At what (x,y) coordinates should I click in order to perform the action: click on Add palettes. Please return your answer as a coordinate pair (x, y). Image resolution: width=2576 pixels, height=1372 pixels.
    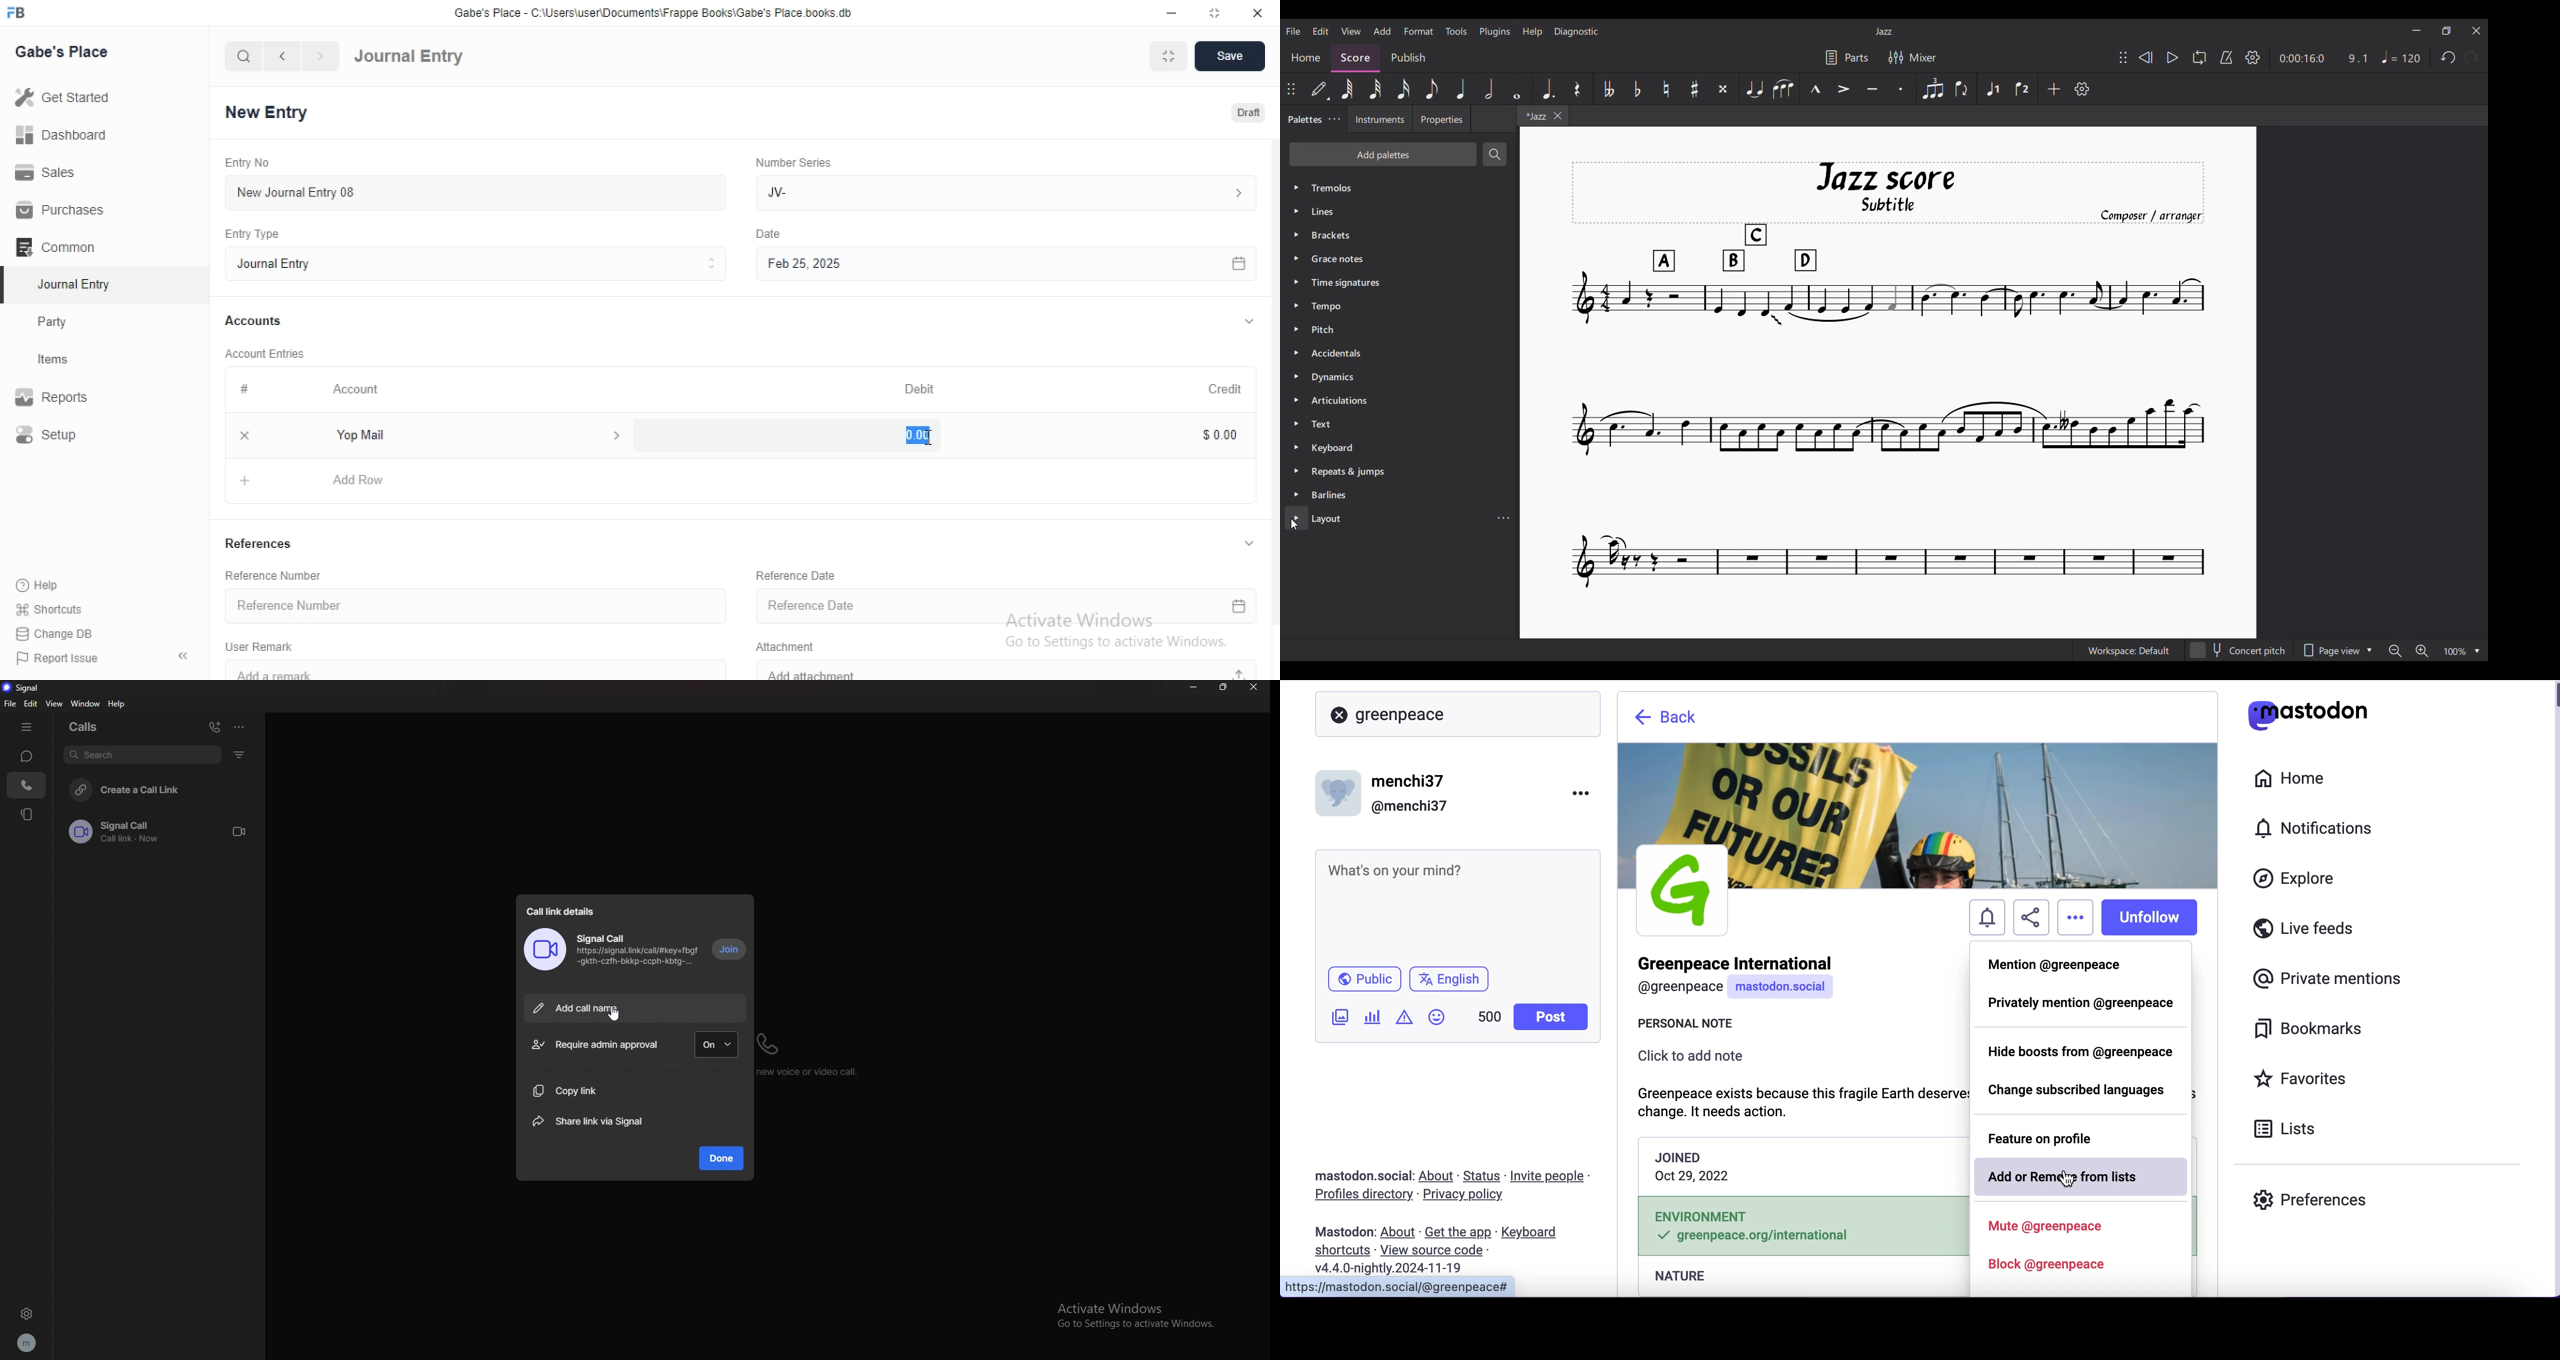
    Looking at the image, I should click on (1383, 154).